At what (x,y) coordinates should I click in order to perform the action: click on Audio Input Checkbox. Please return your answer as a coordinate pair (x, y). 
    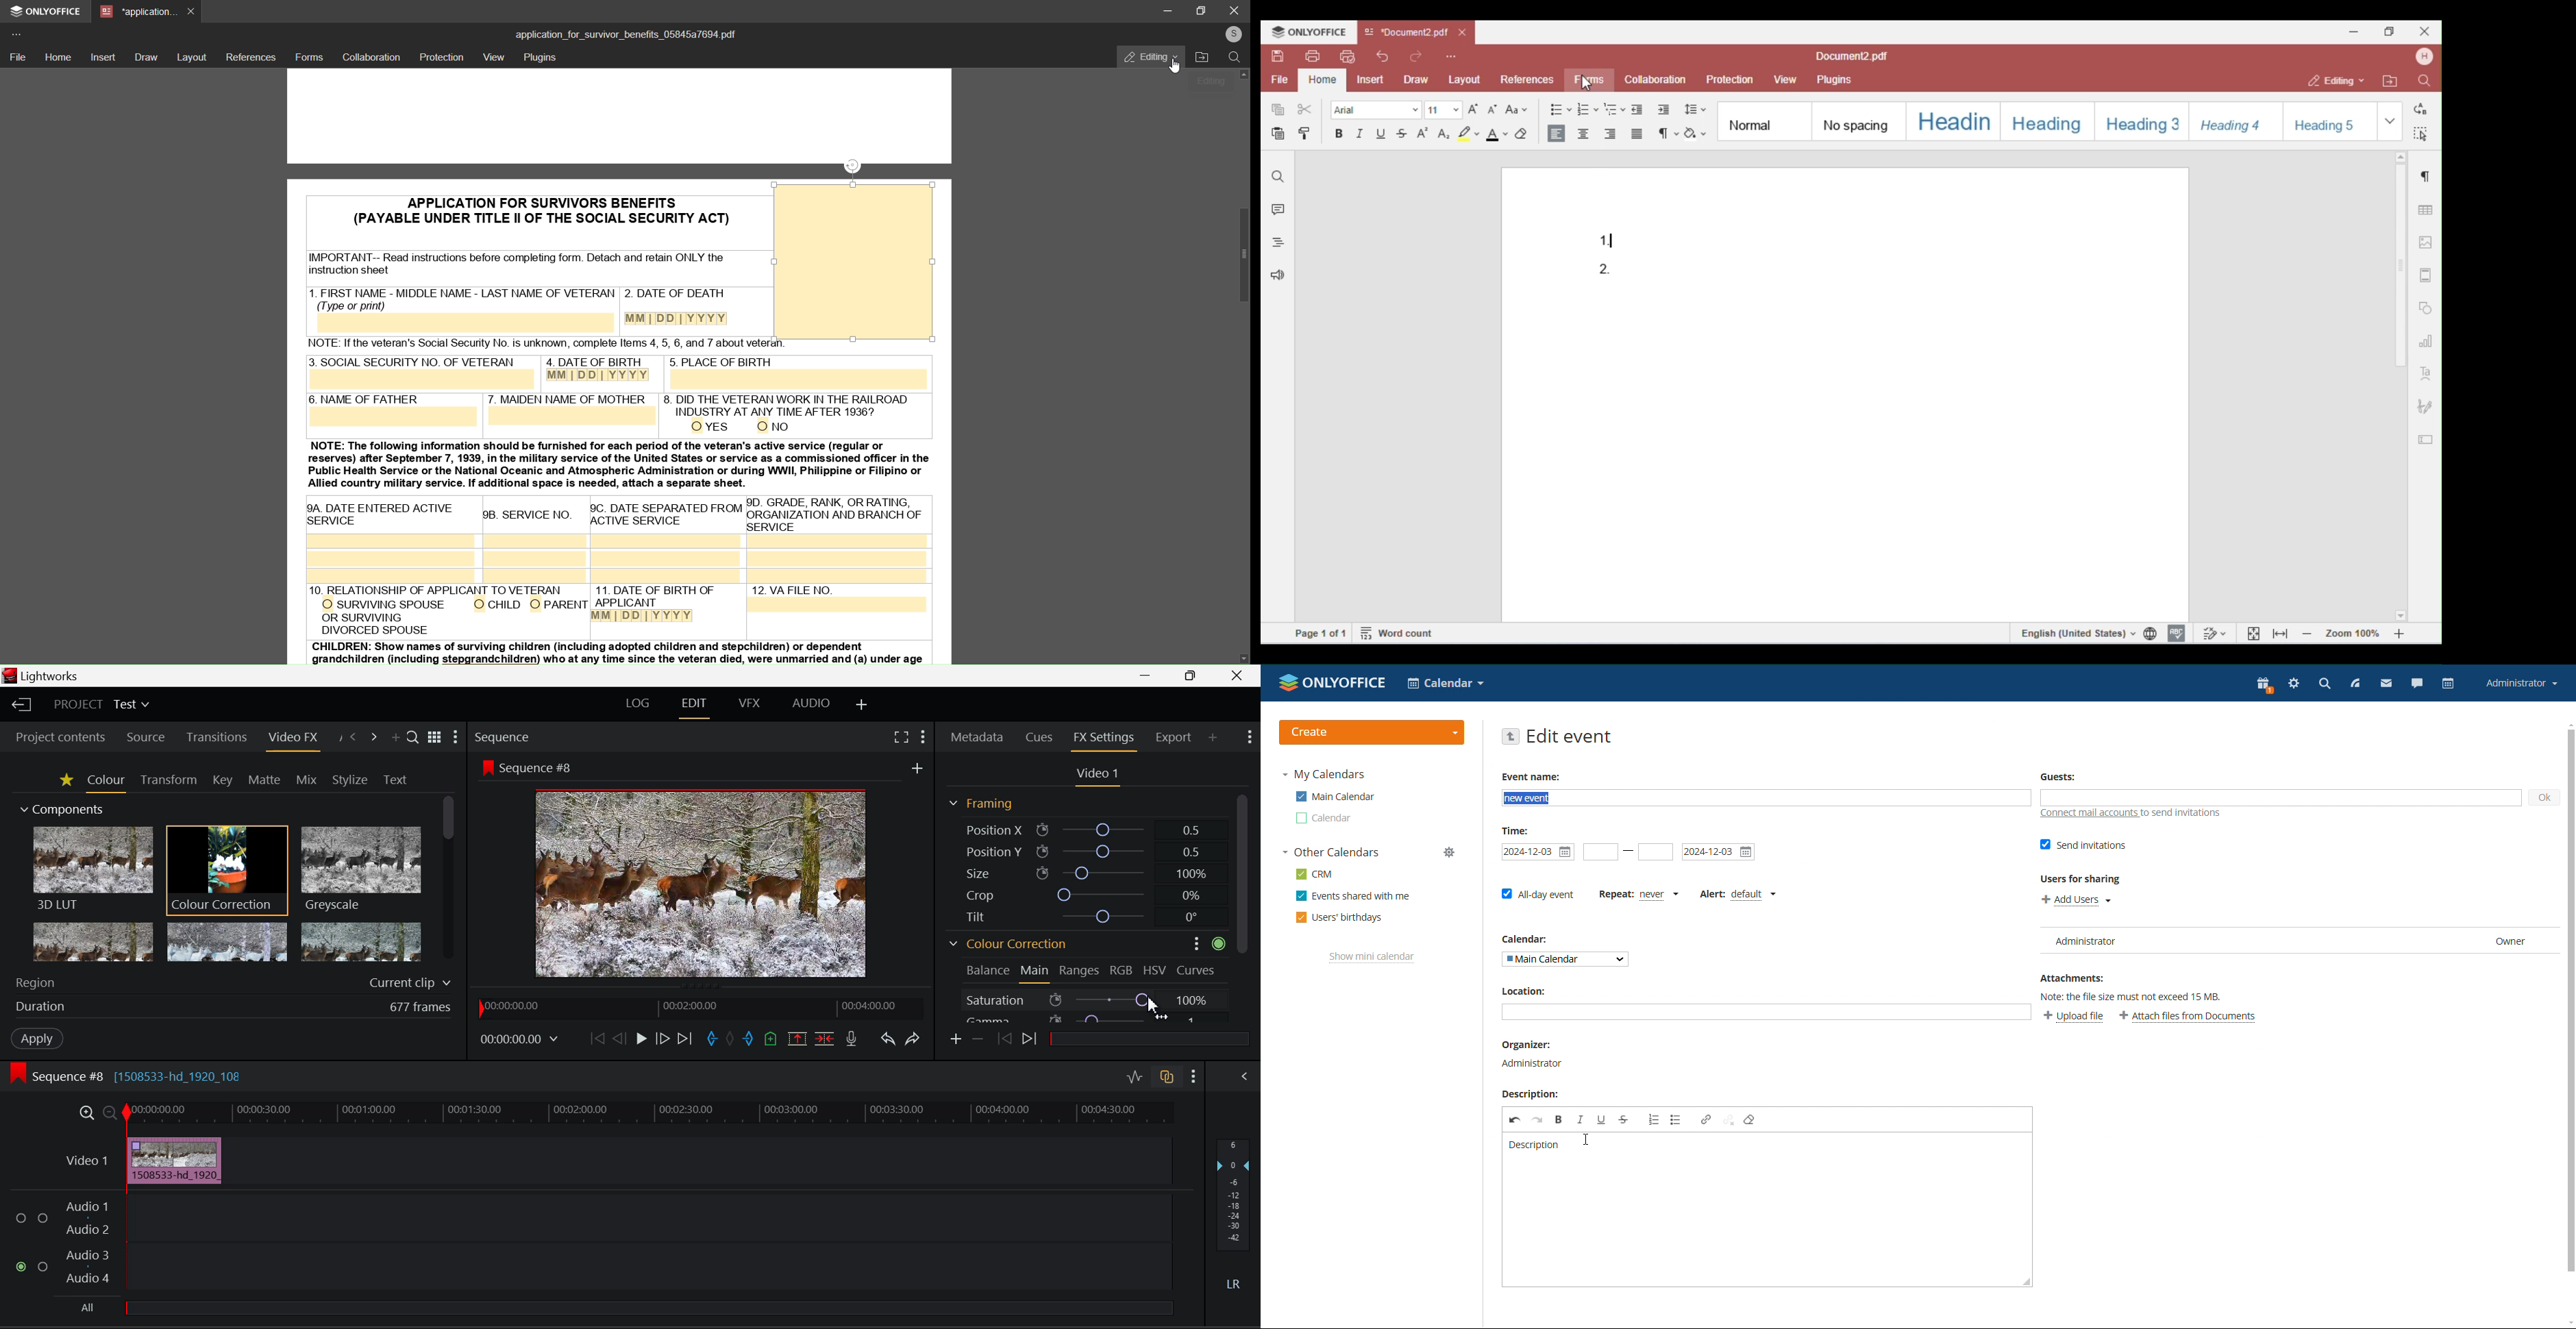
    Looking at the image, I should click on (43, 1266).